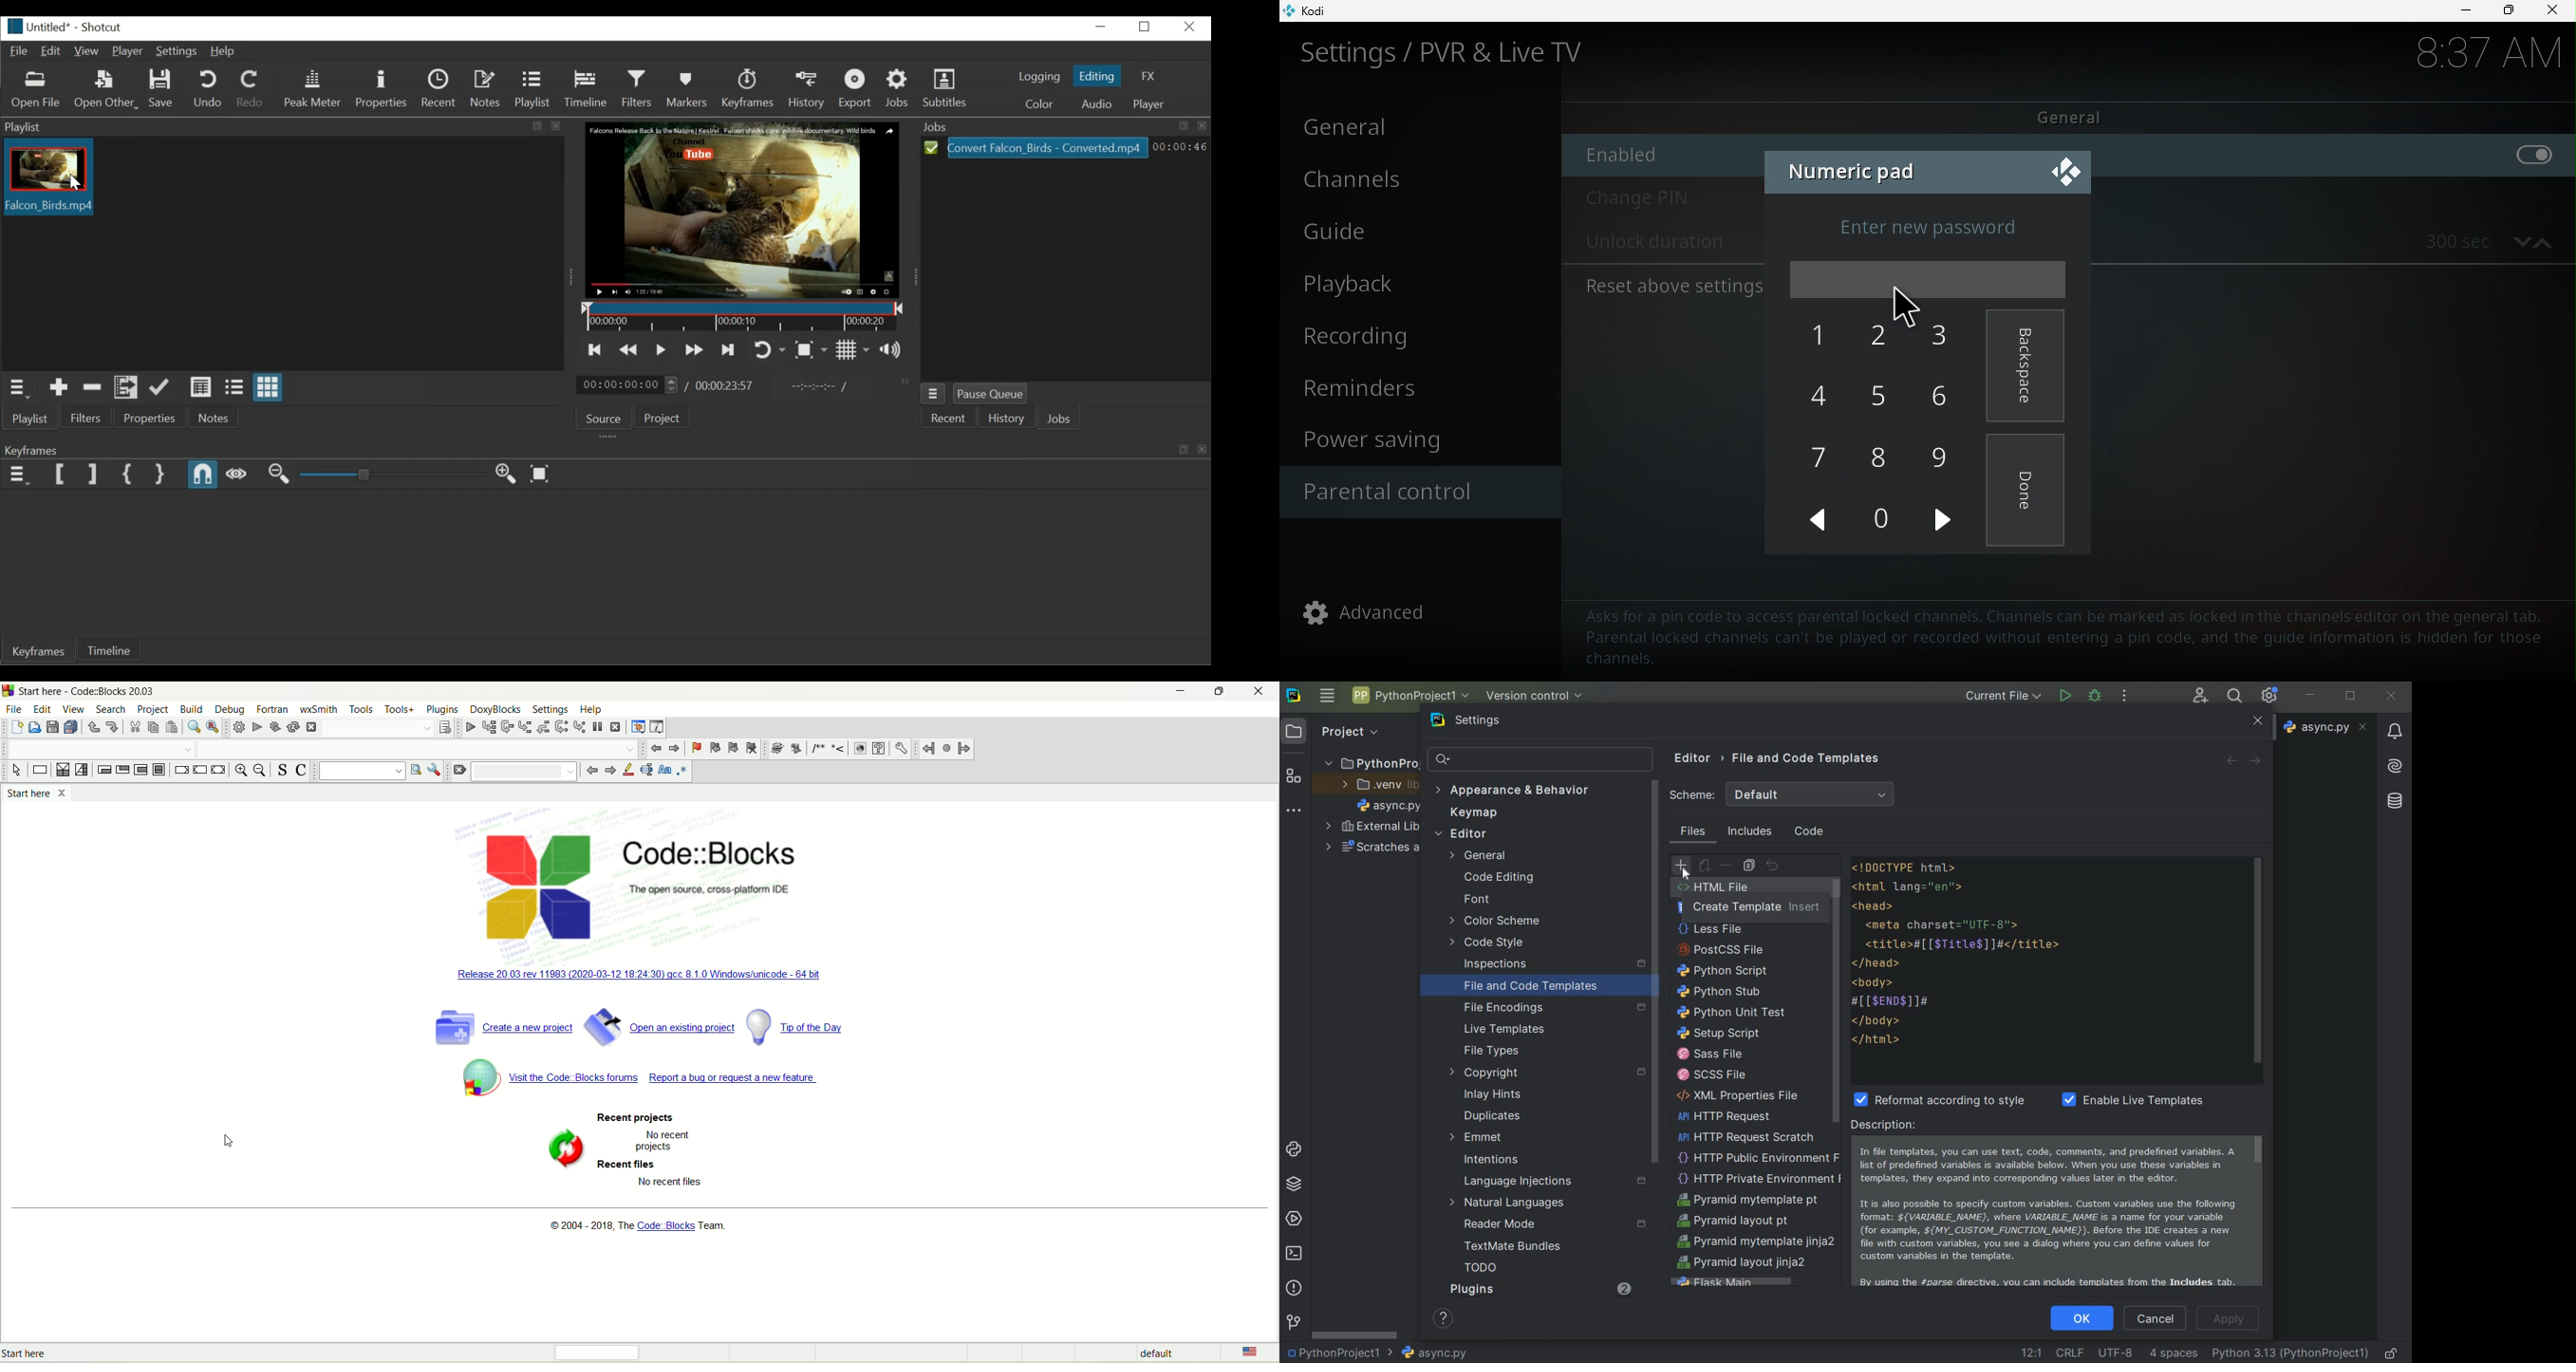 The width and height of the screenshot is (2576, 1372). I want to click on blank space, so click(523, 772).